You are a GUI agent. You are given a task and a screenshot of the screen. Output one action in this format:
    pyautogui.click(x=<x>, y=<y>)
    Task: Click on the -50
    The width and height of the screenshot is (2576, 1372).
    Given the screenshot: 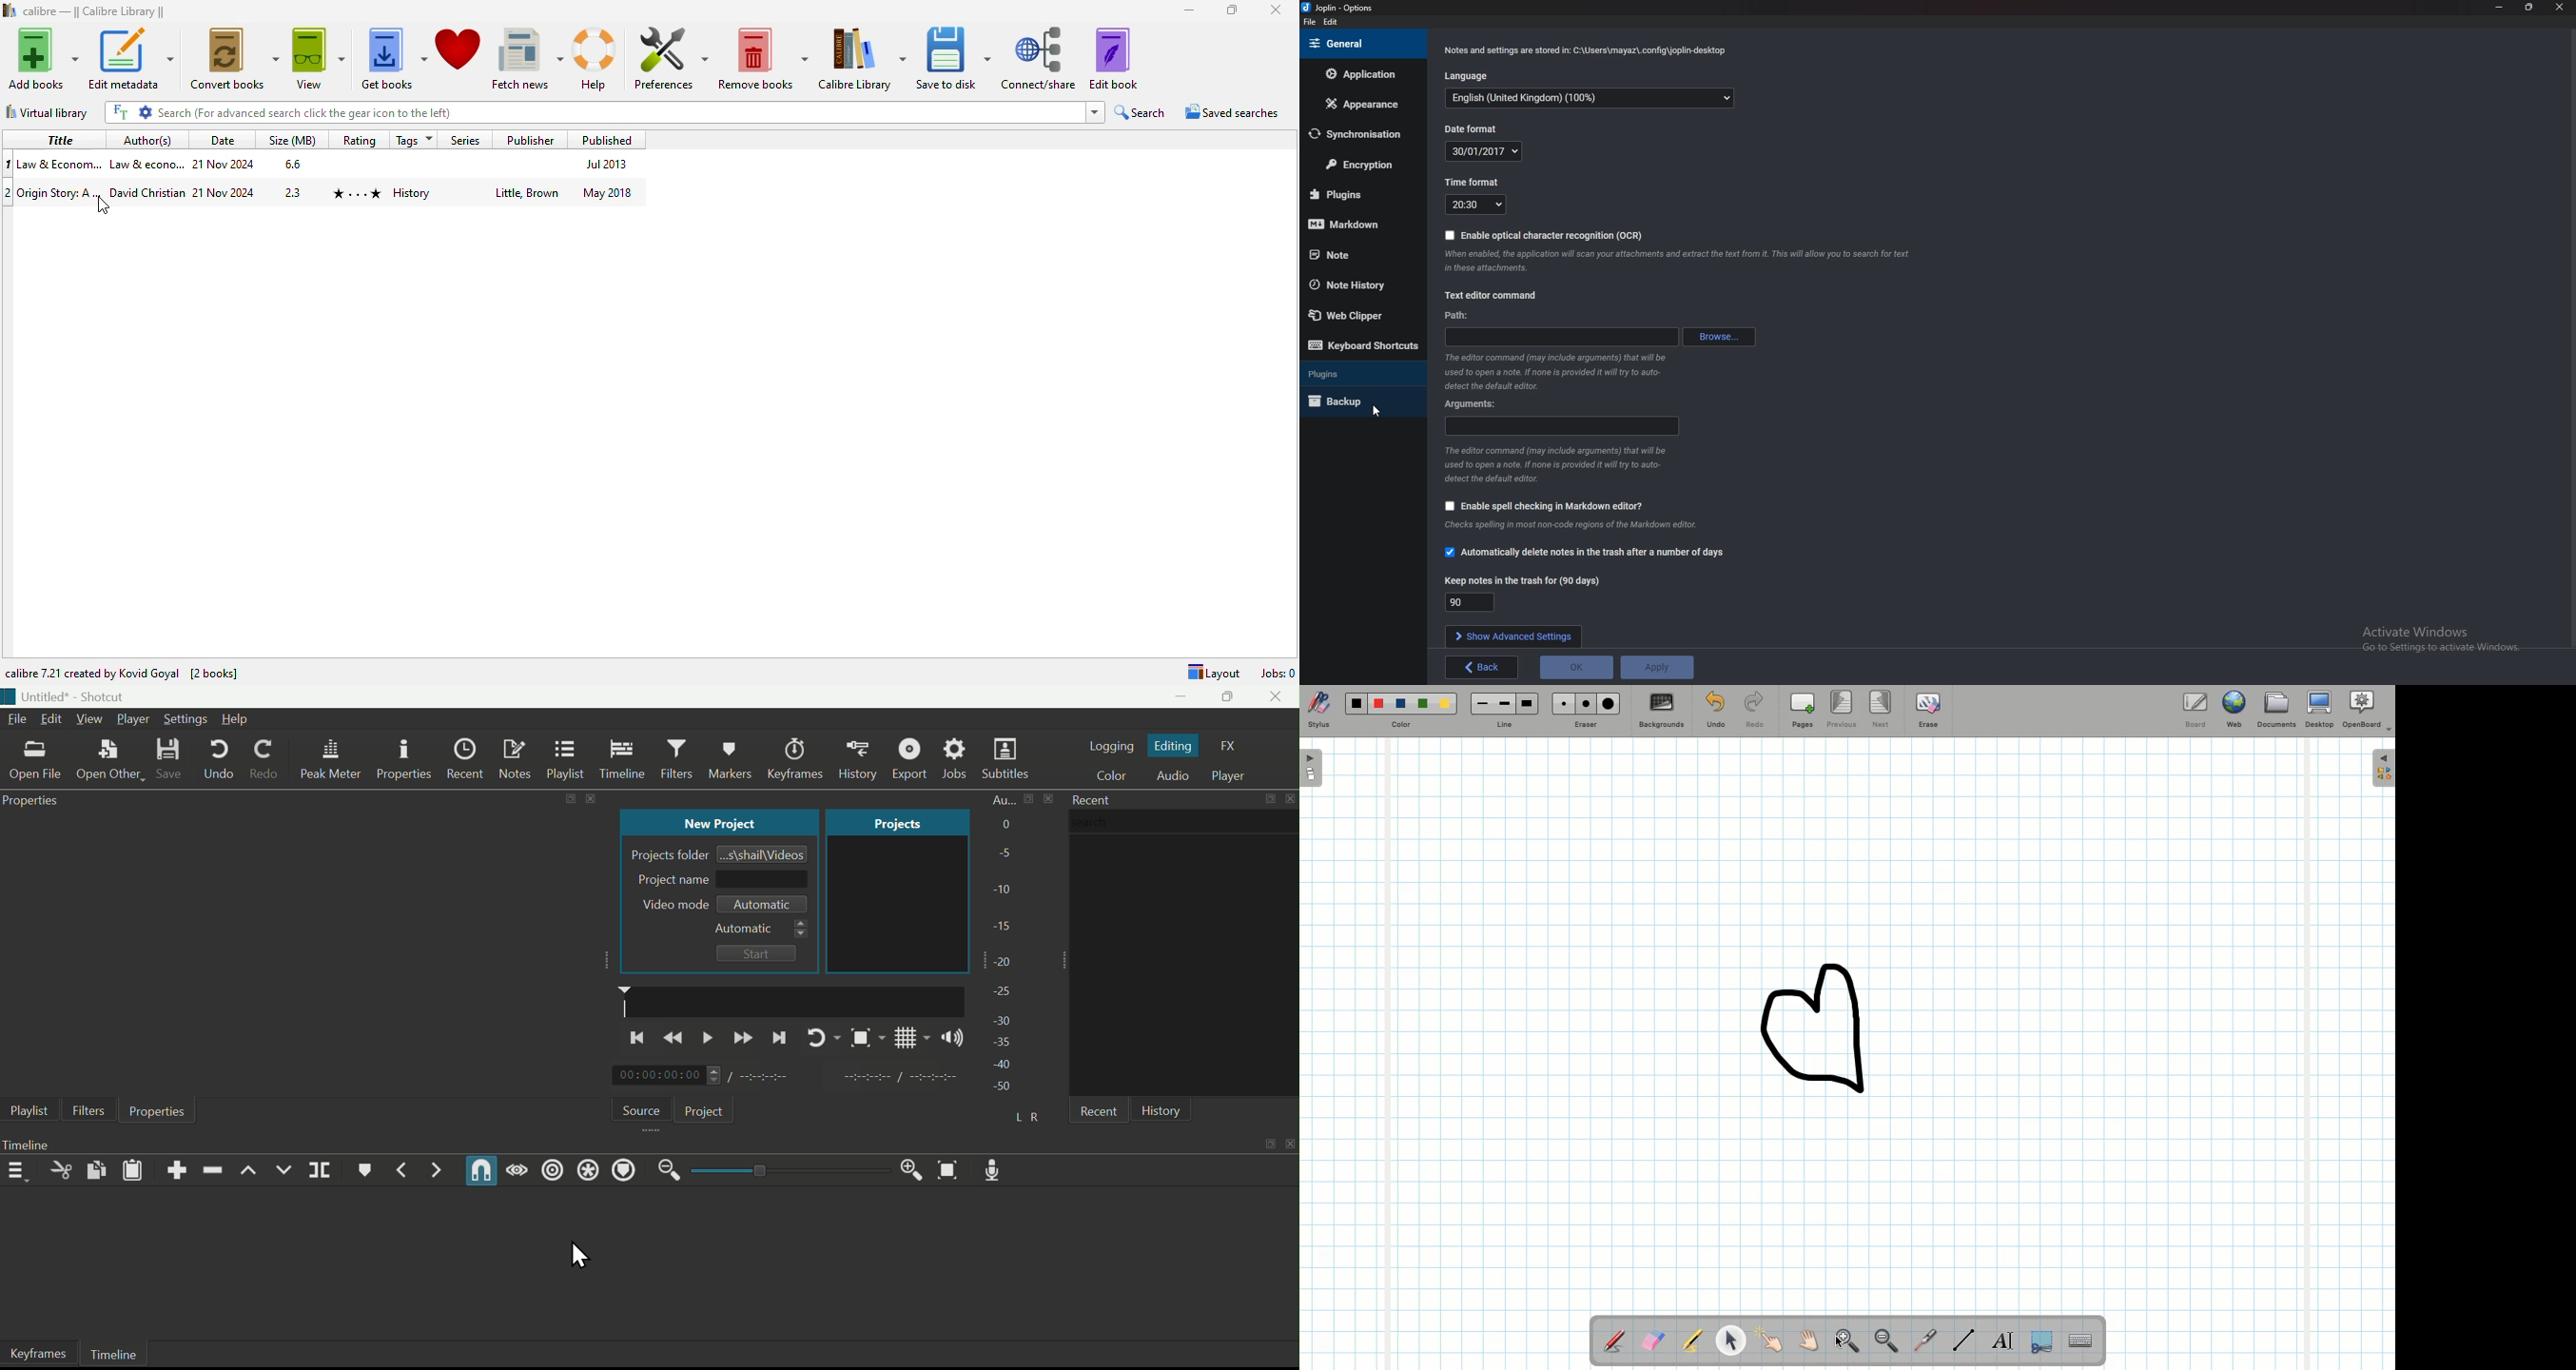 What is the action you would take?
    pyautogui.click(x=1002, y=1087)
    